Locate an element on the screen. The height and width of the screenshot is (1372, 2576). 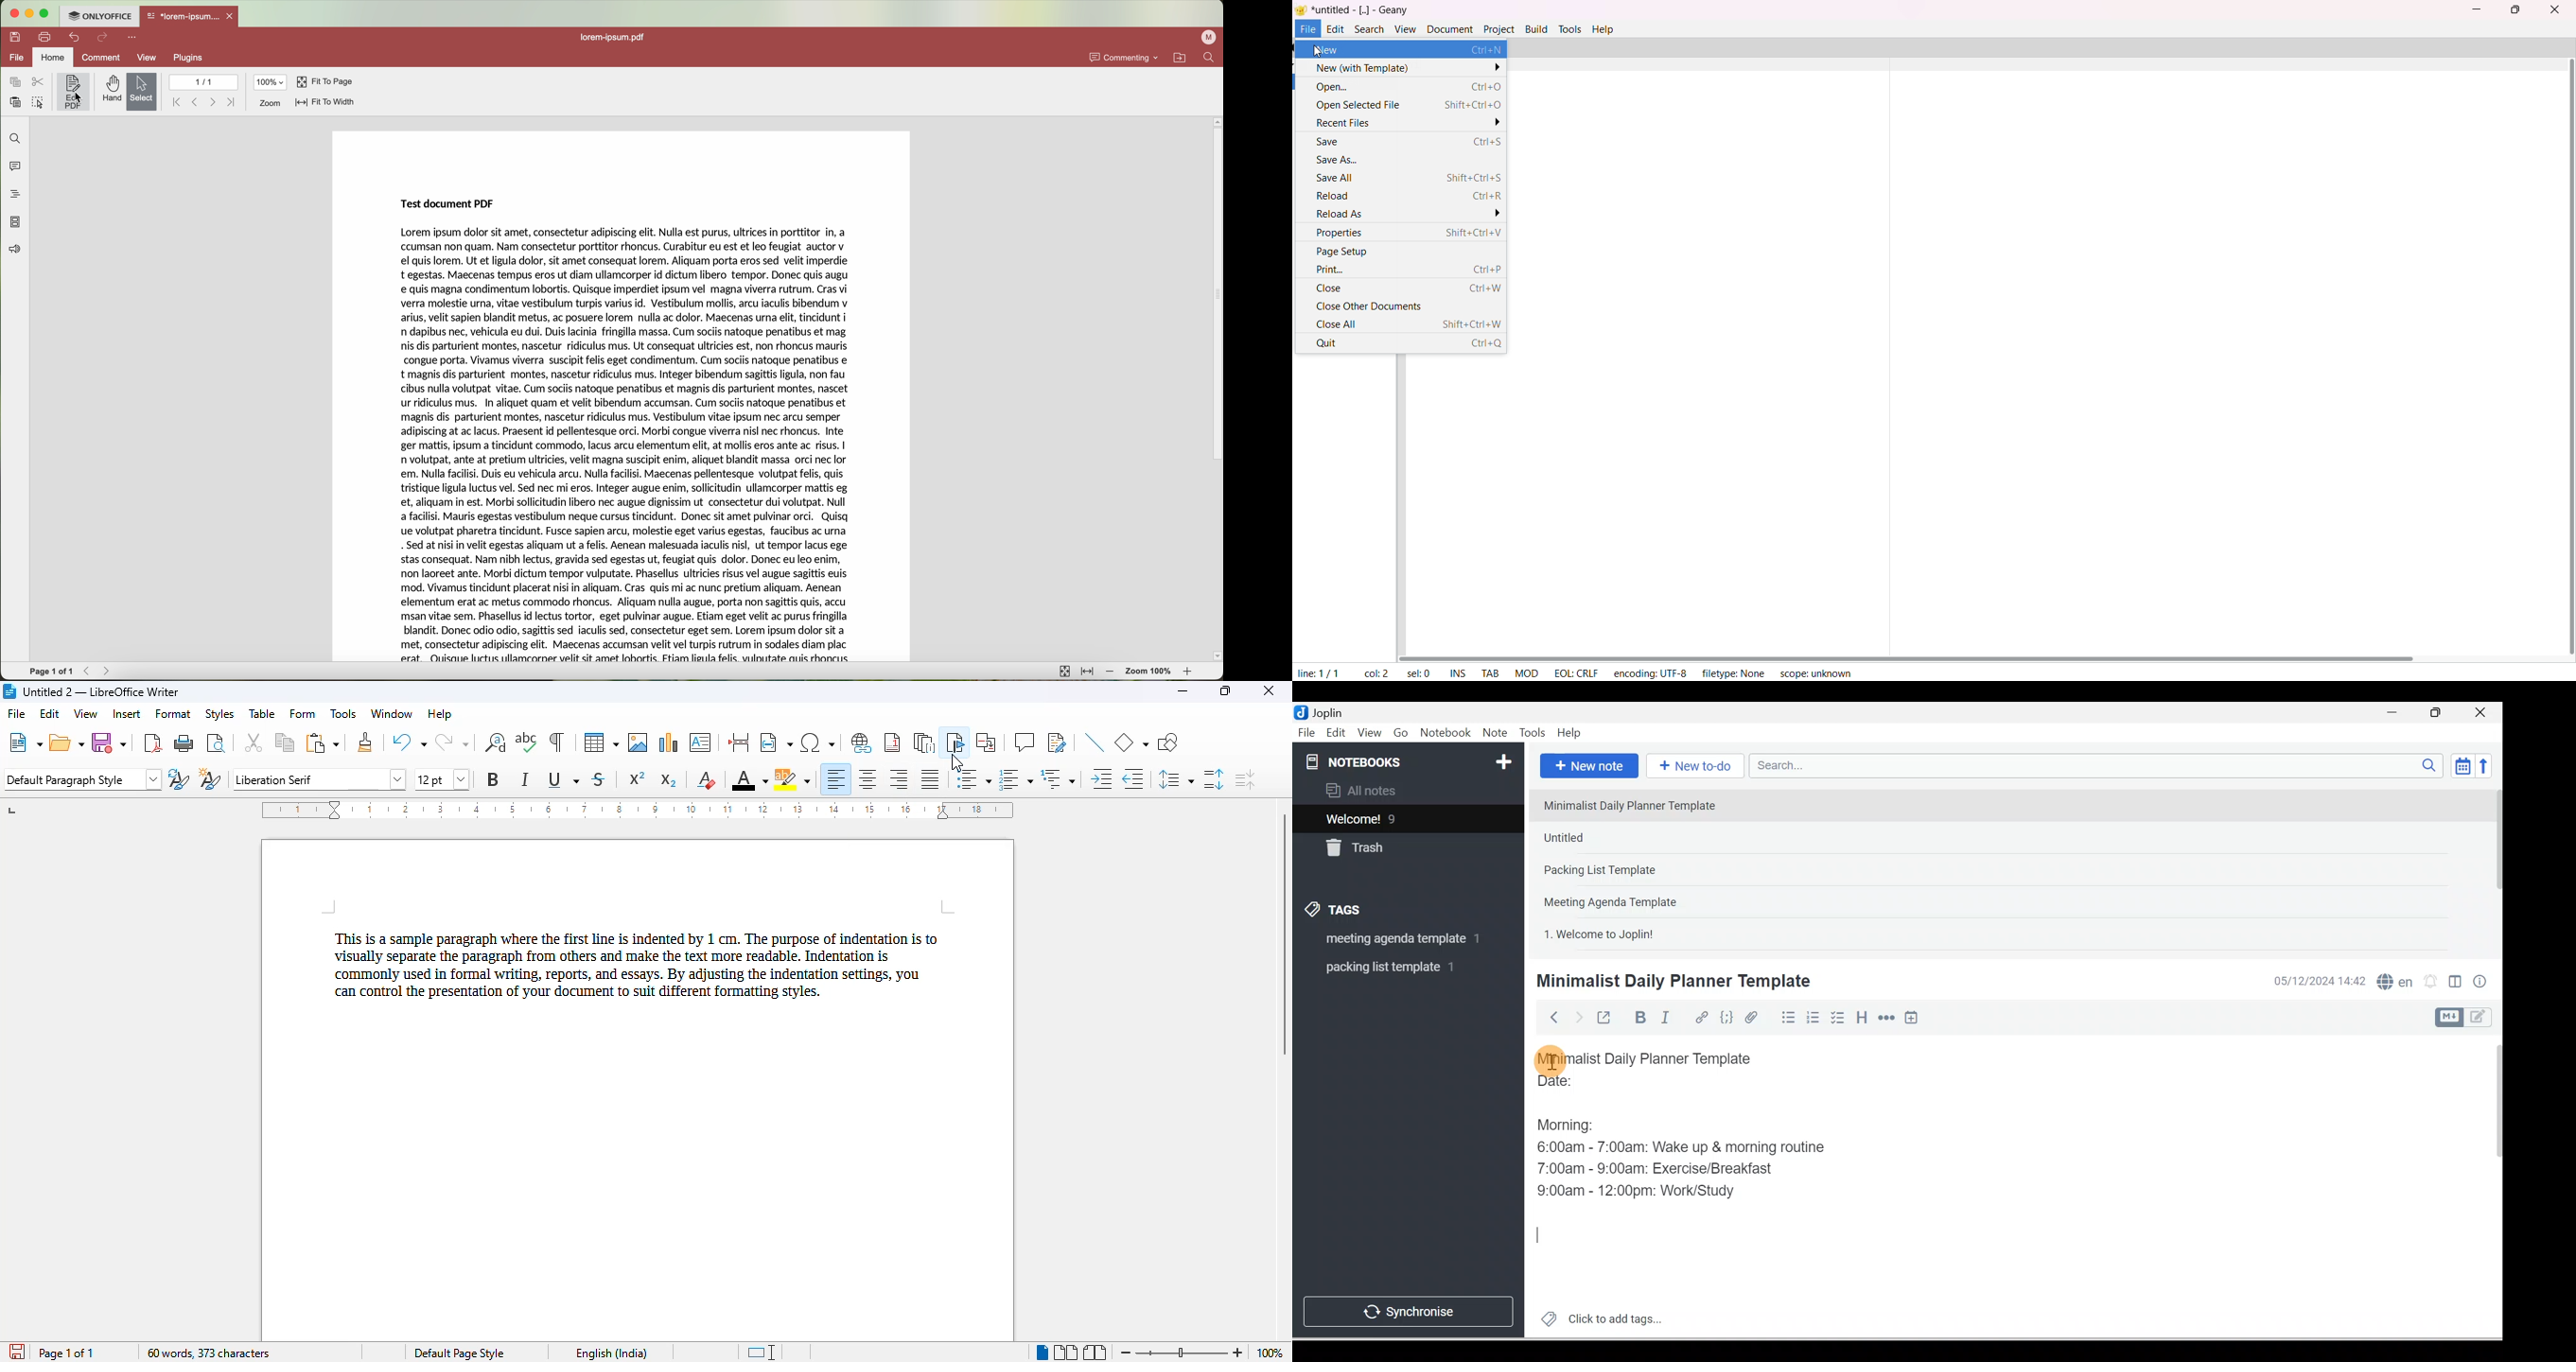
toggle ordered list is located at coordinates (1015, 779).